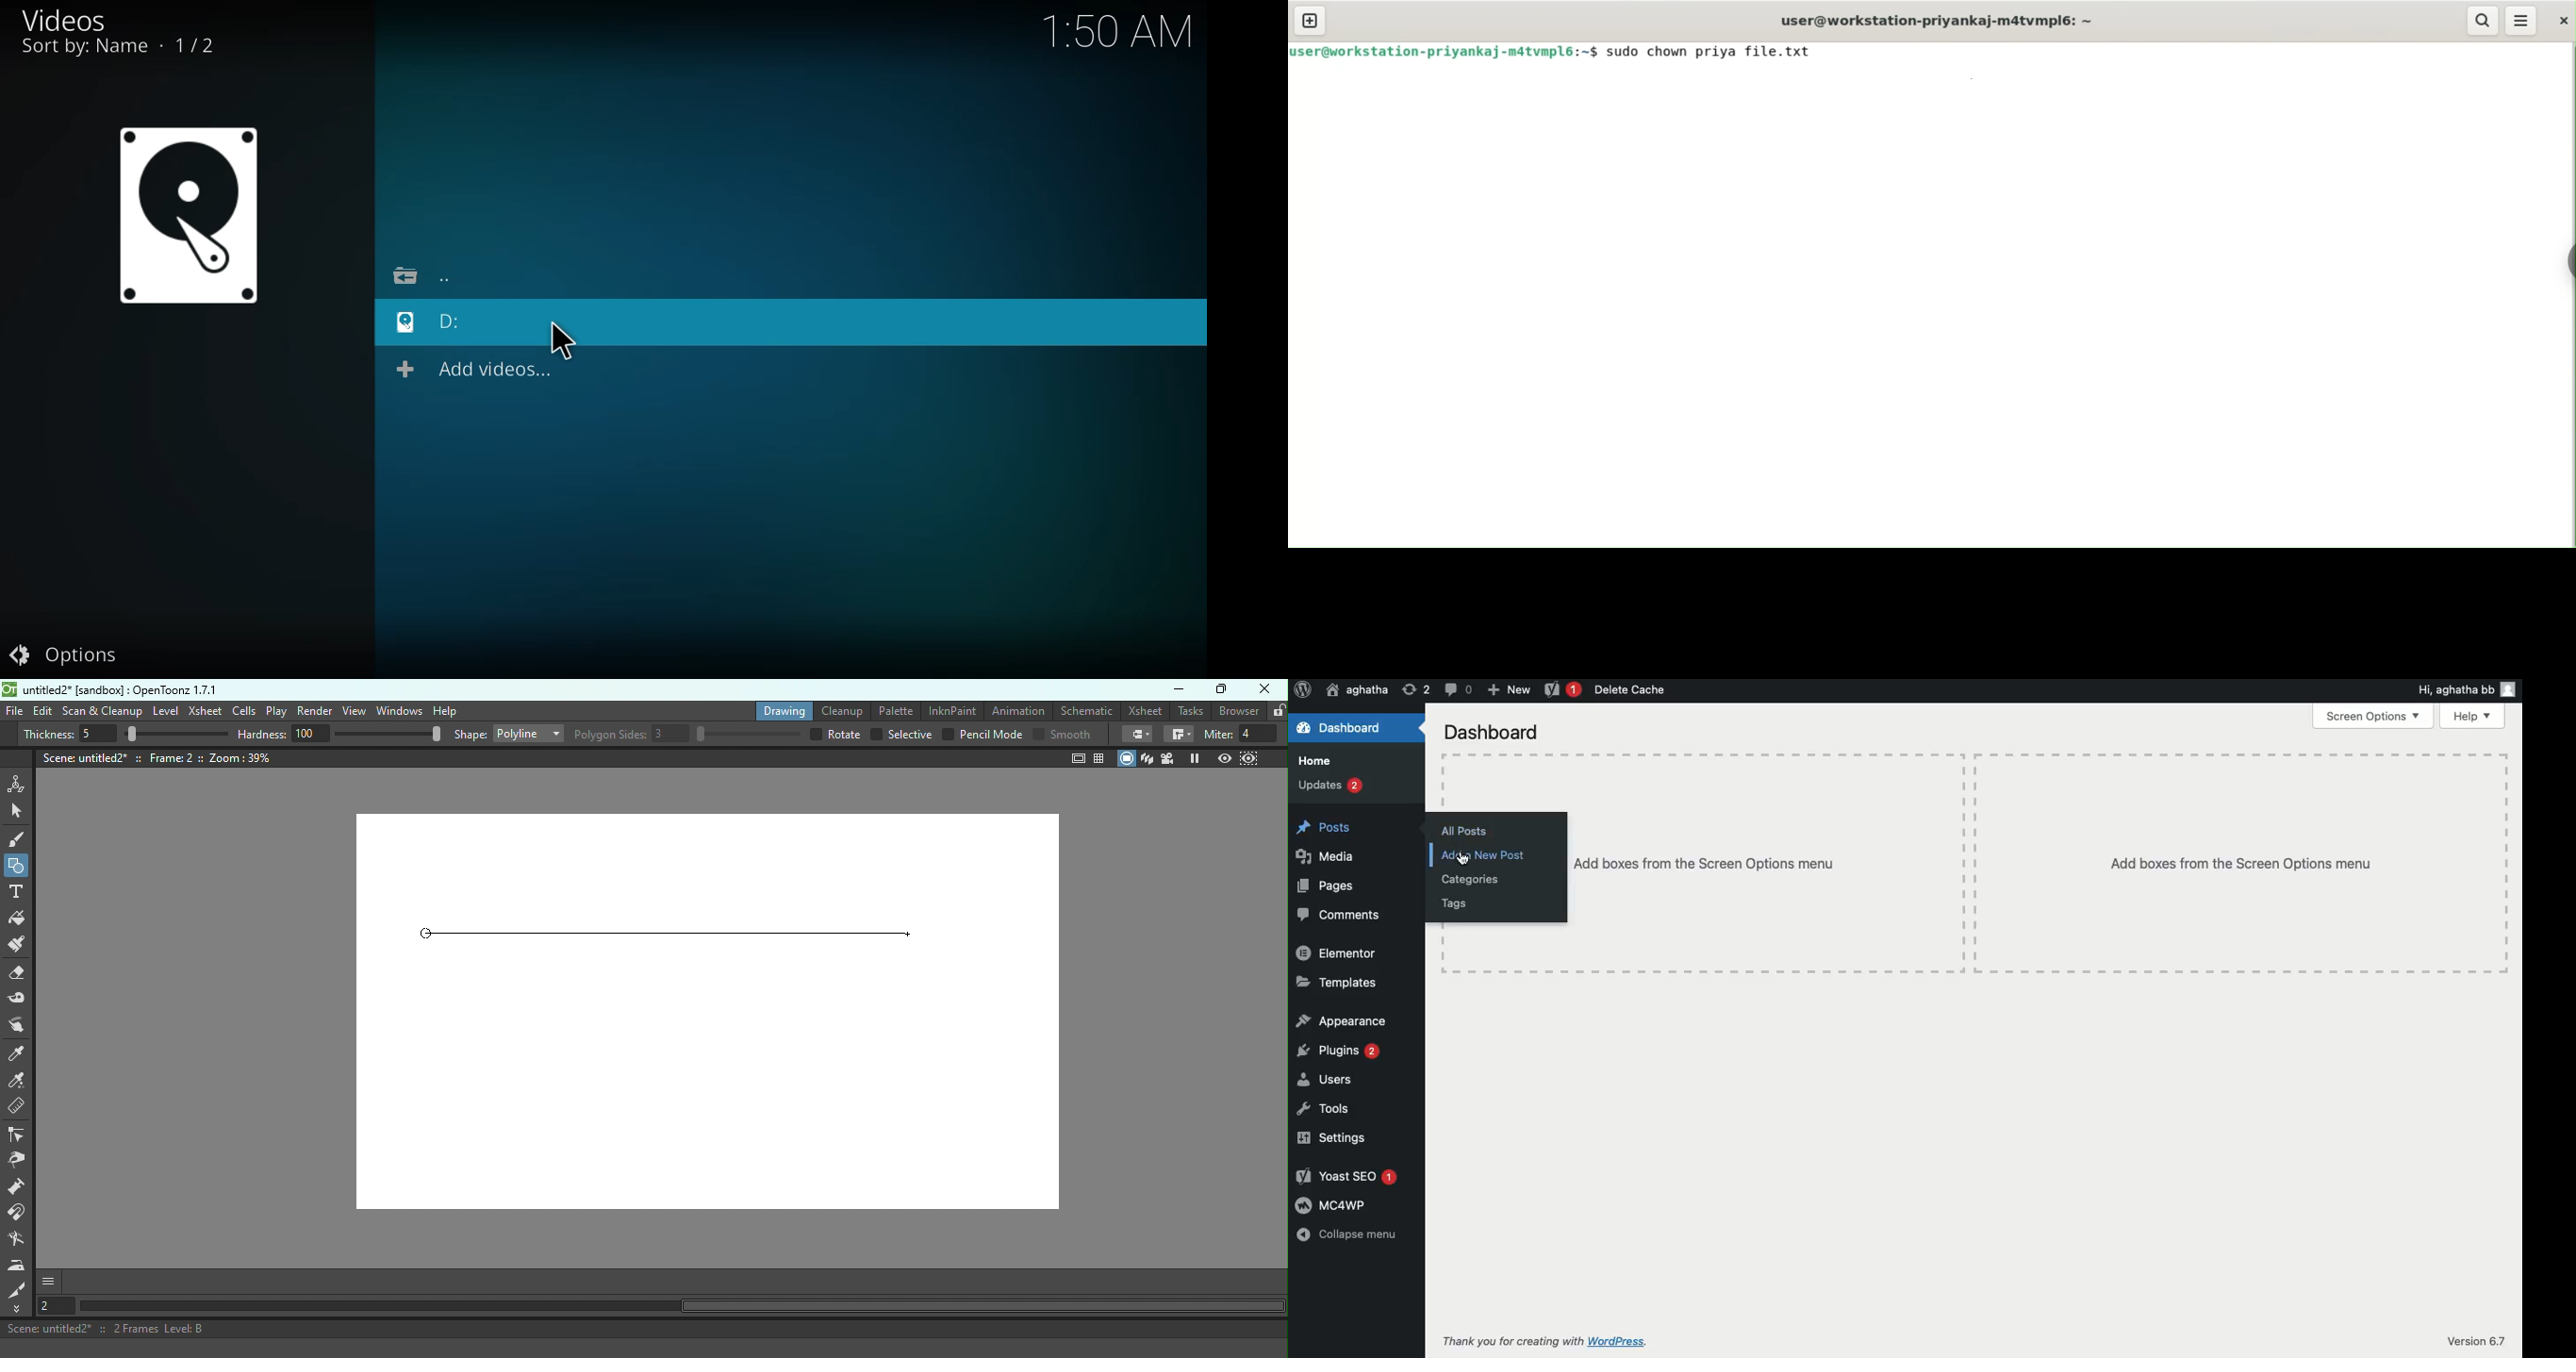 The height and width of the screenshot is (1372, 2576). Describe the element at coordinates (276, 711) in the screenshot. I see `Play` at that location.